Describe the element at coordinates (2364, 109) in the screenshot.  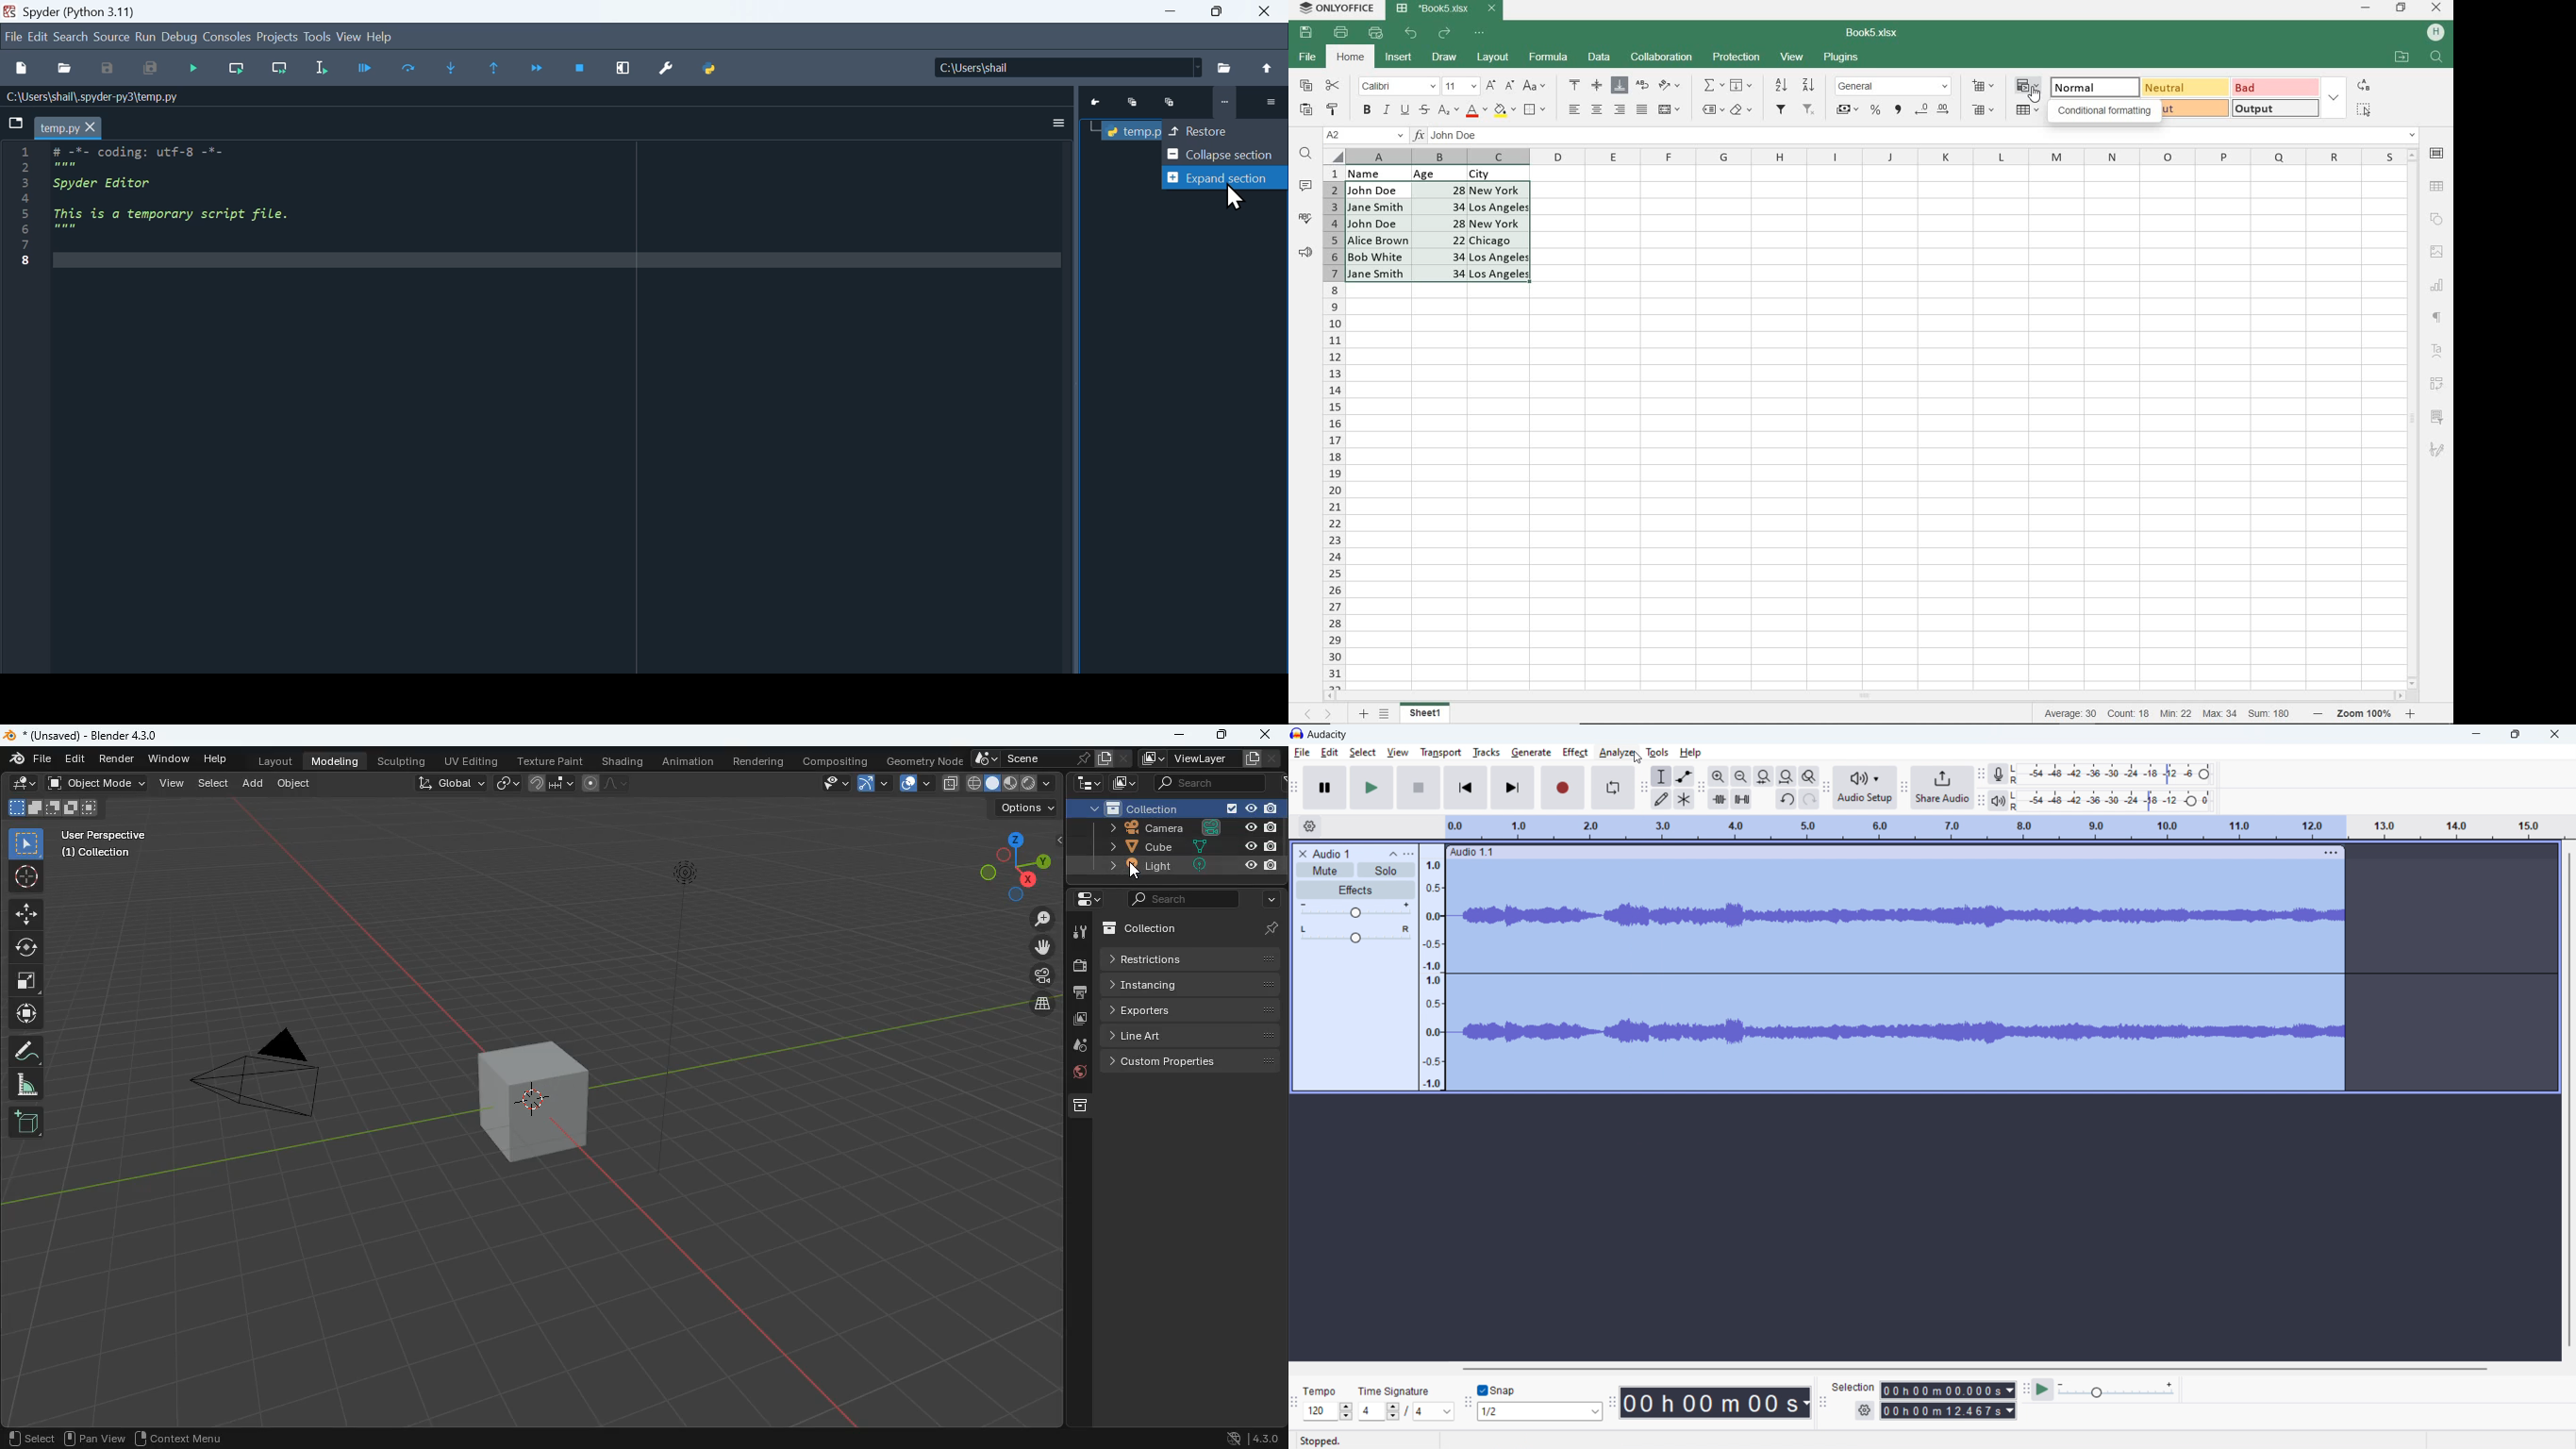
I see `SELECT ALL` at that location.